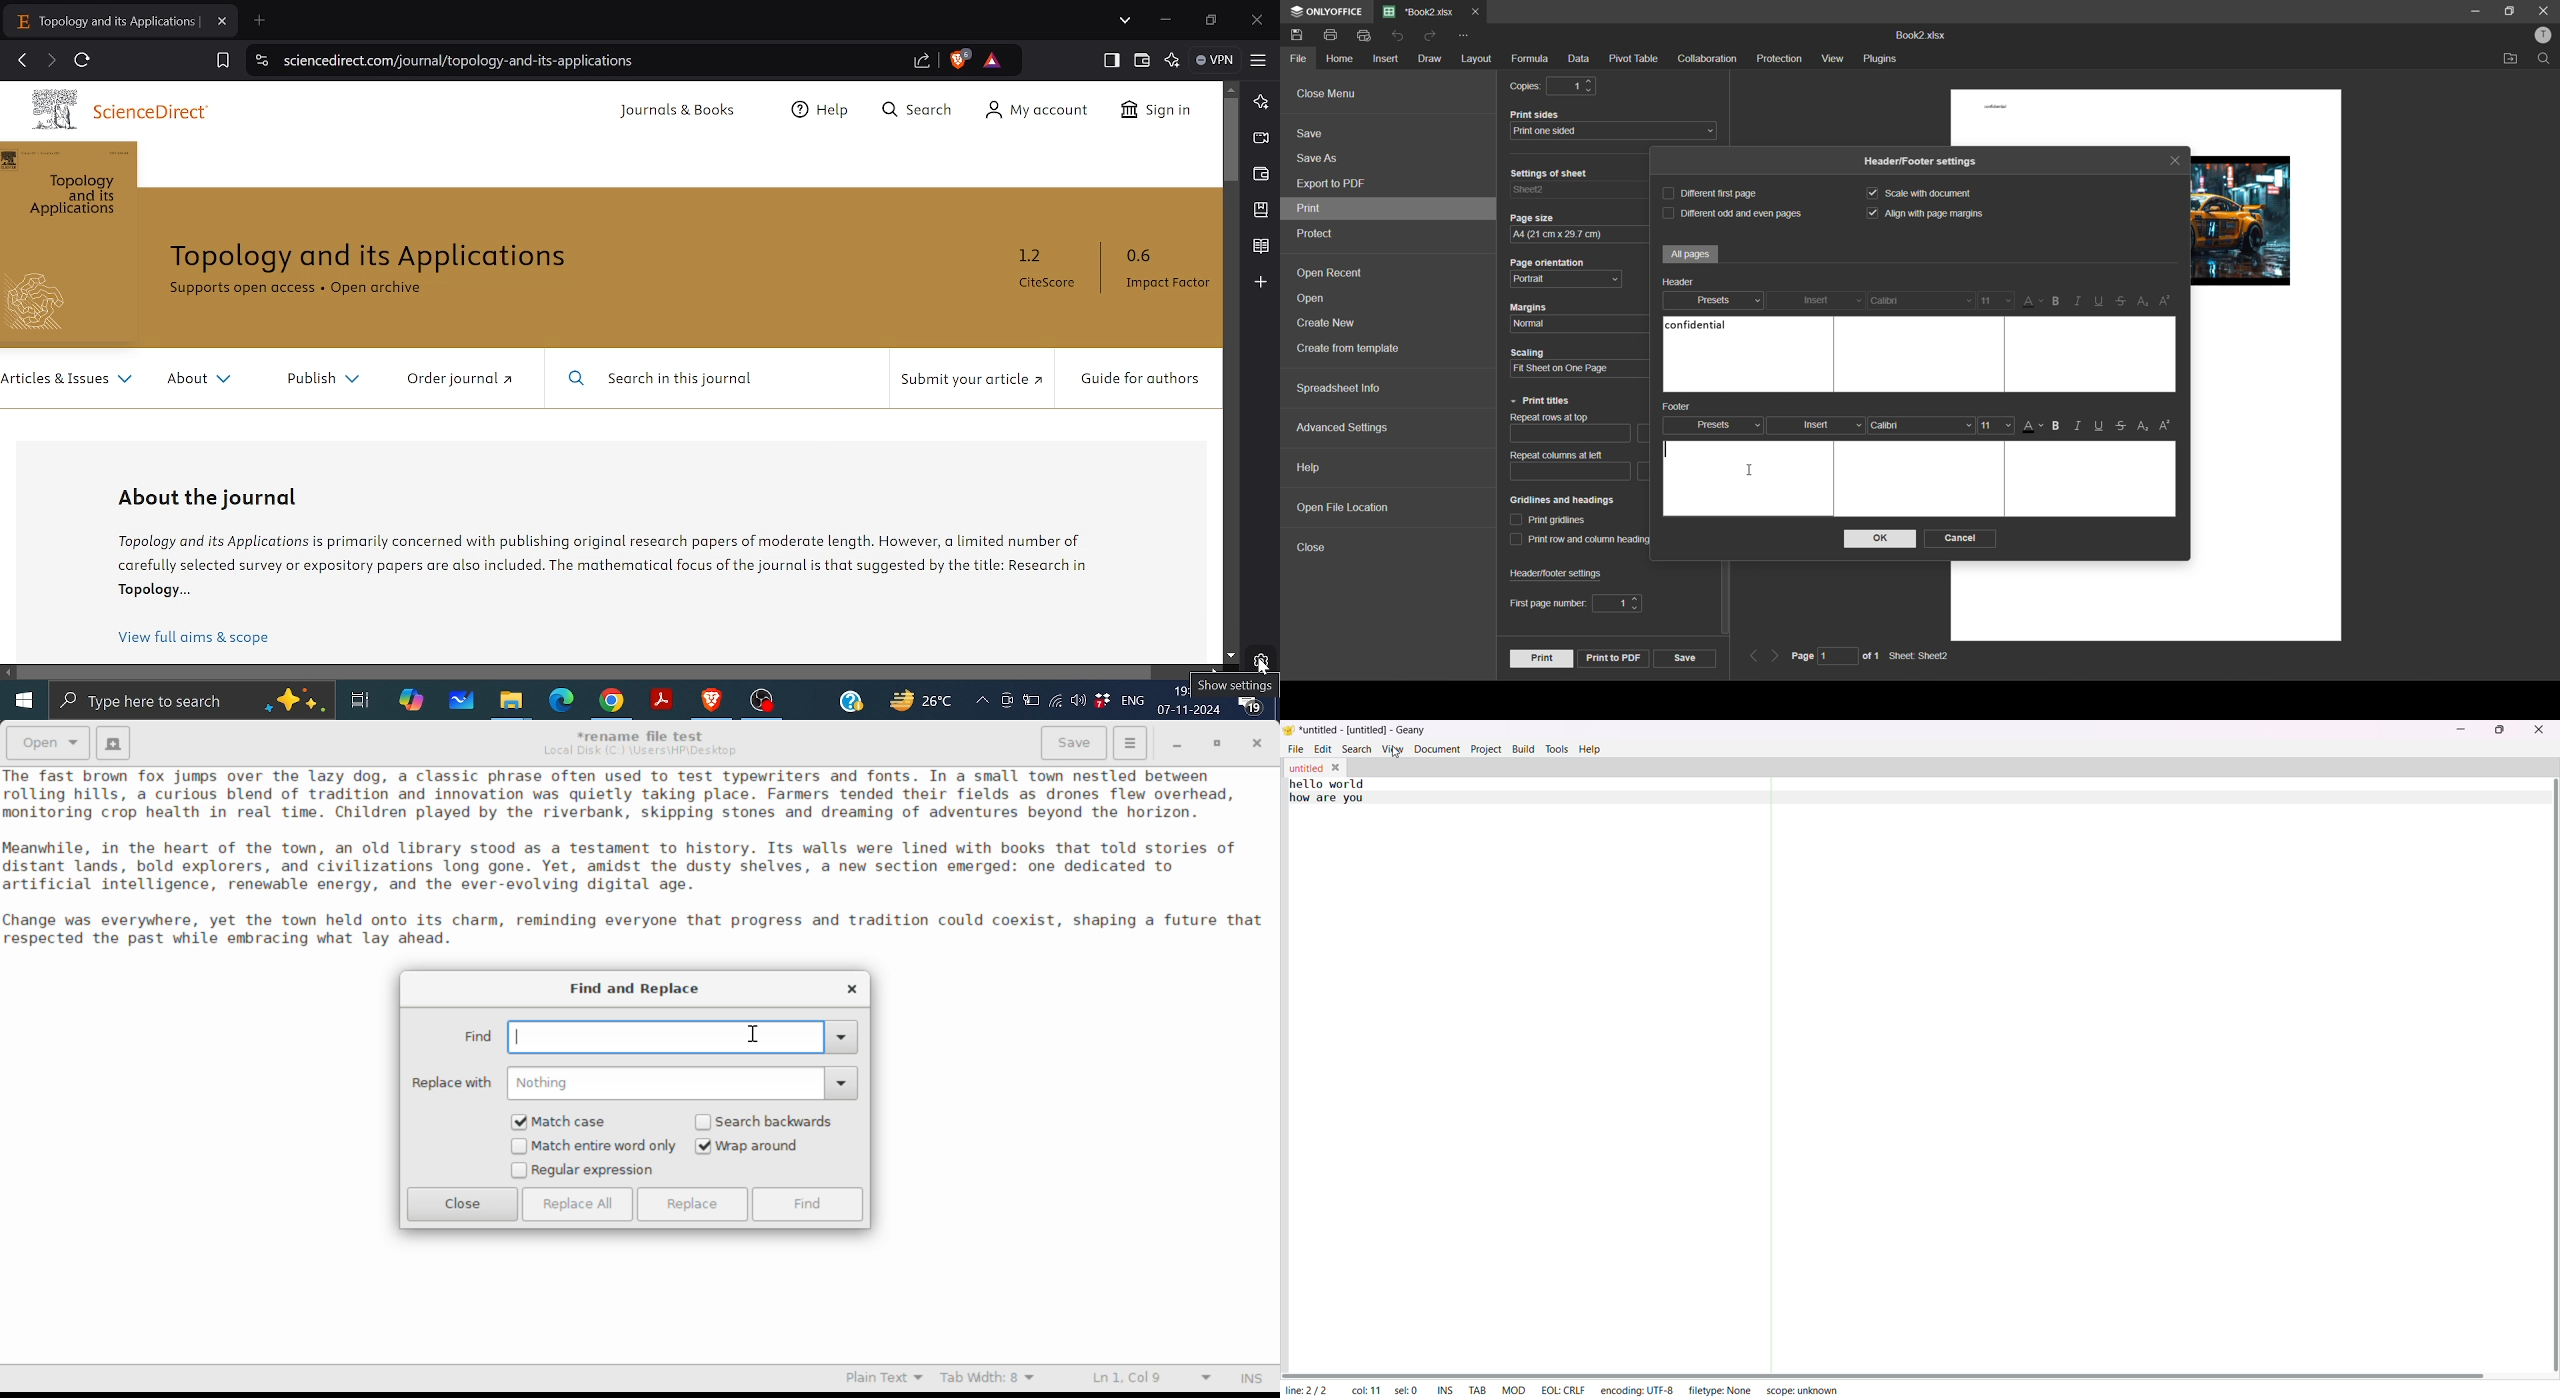 The image size is (2576, 1400). I want to click on protection, so click(1779, 59).